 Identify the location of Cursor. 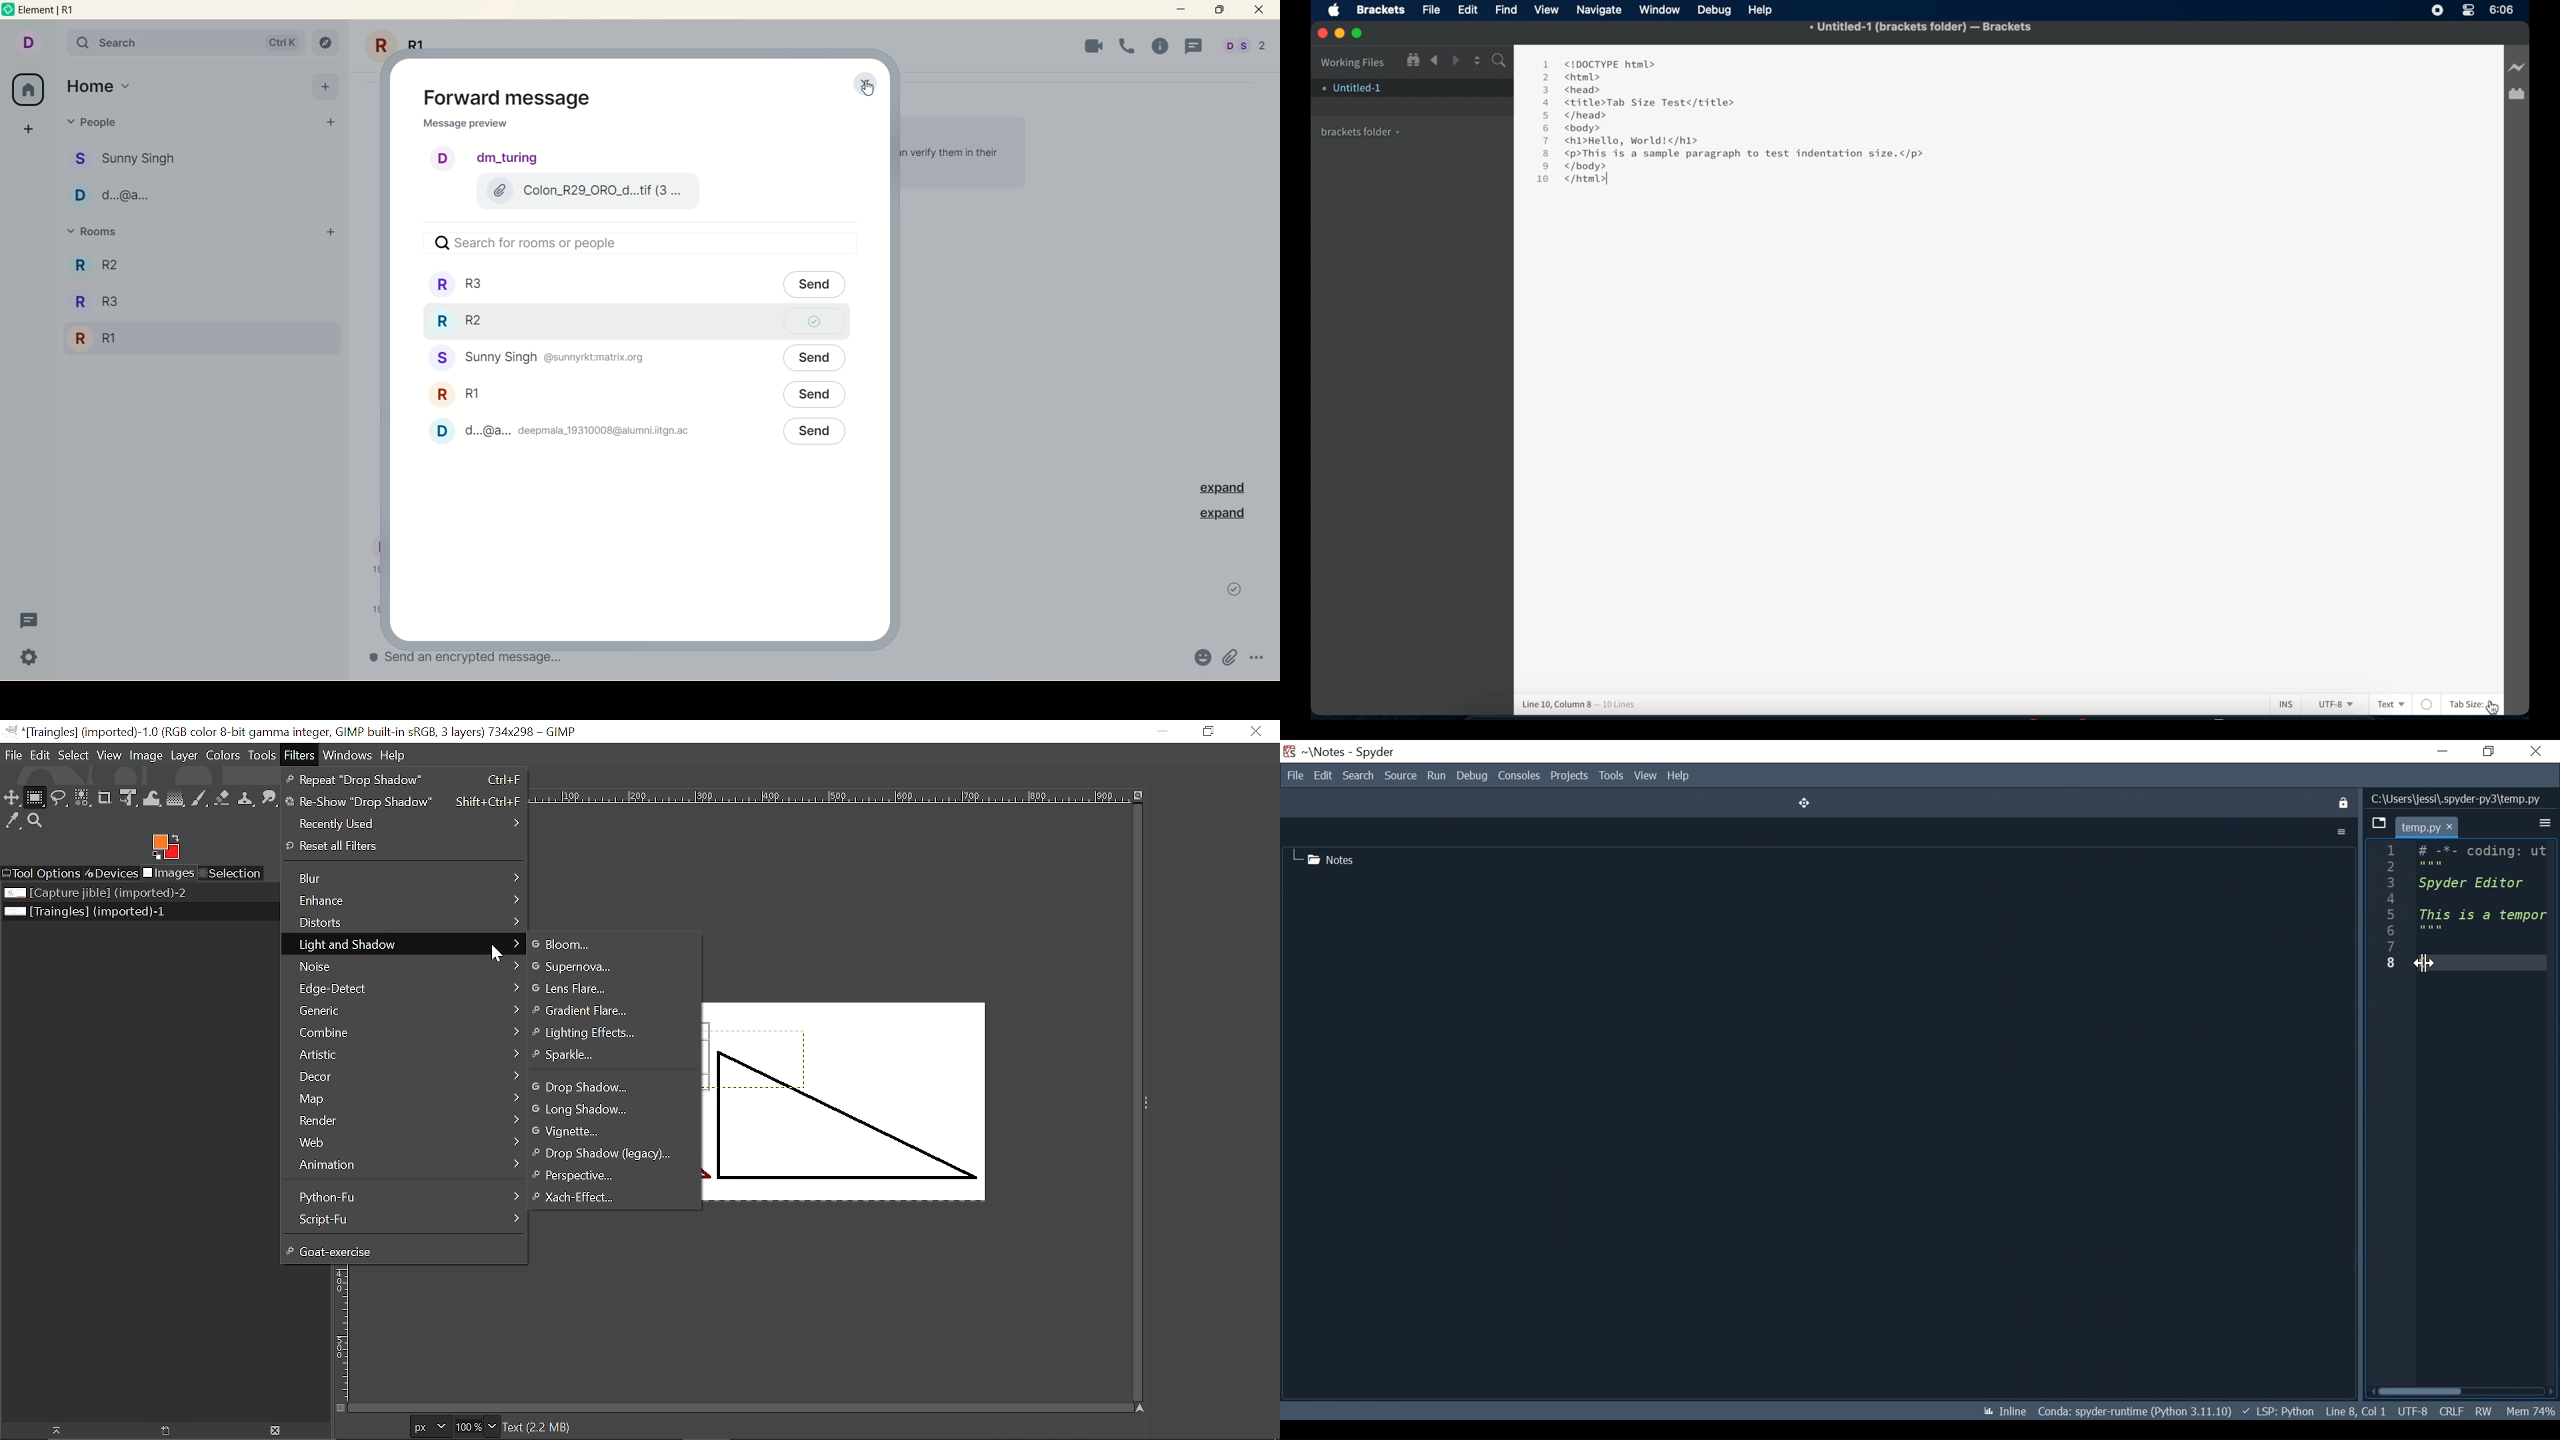
(2425, 964).